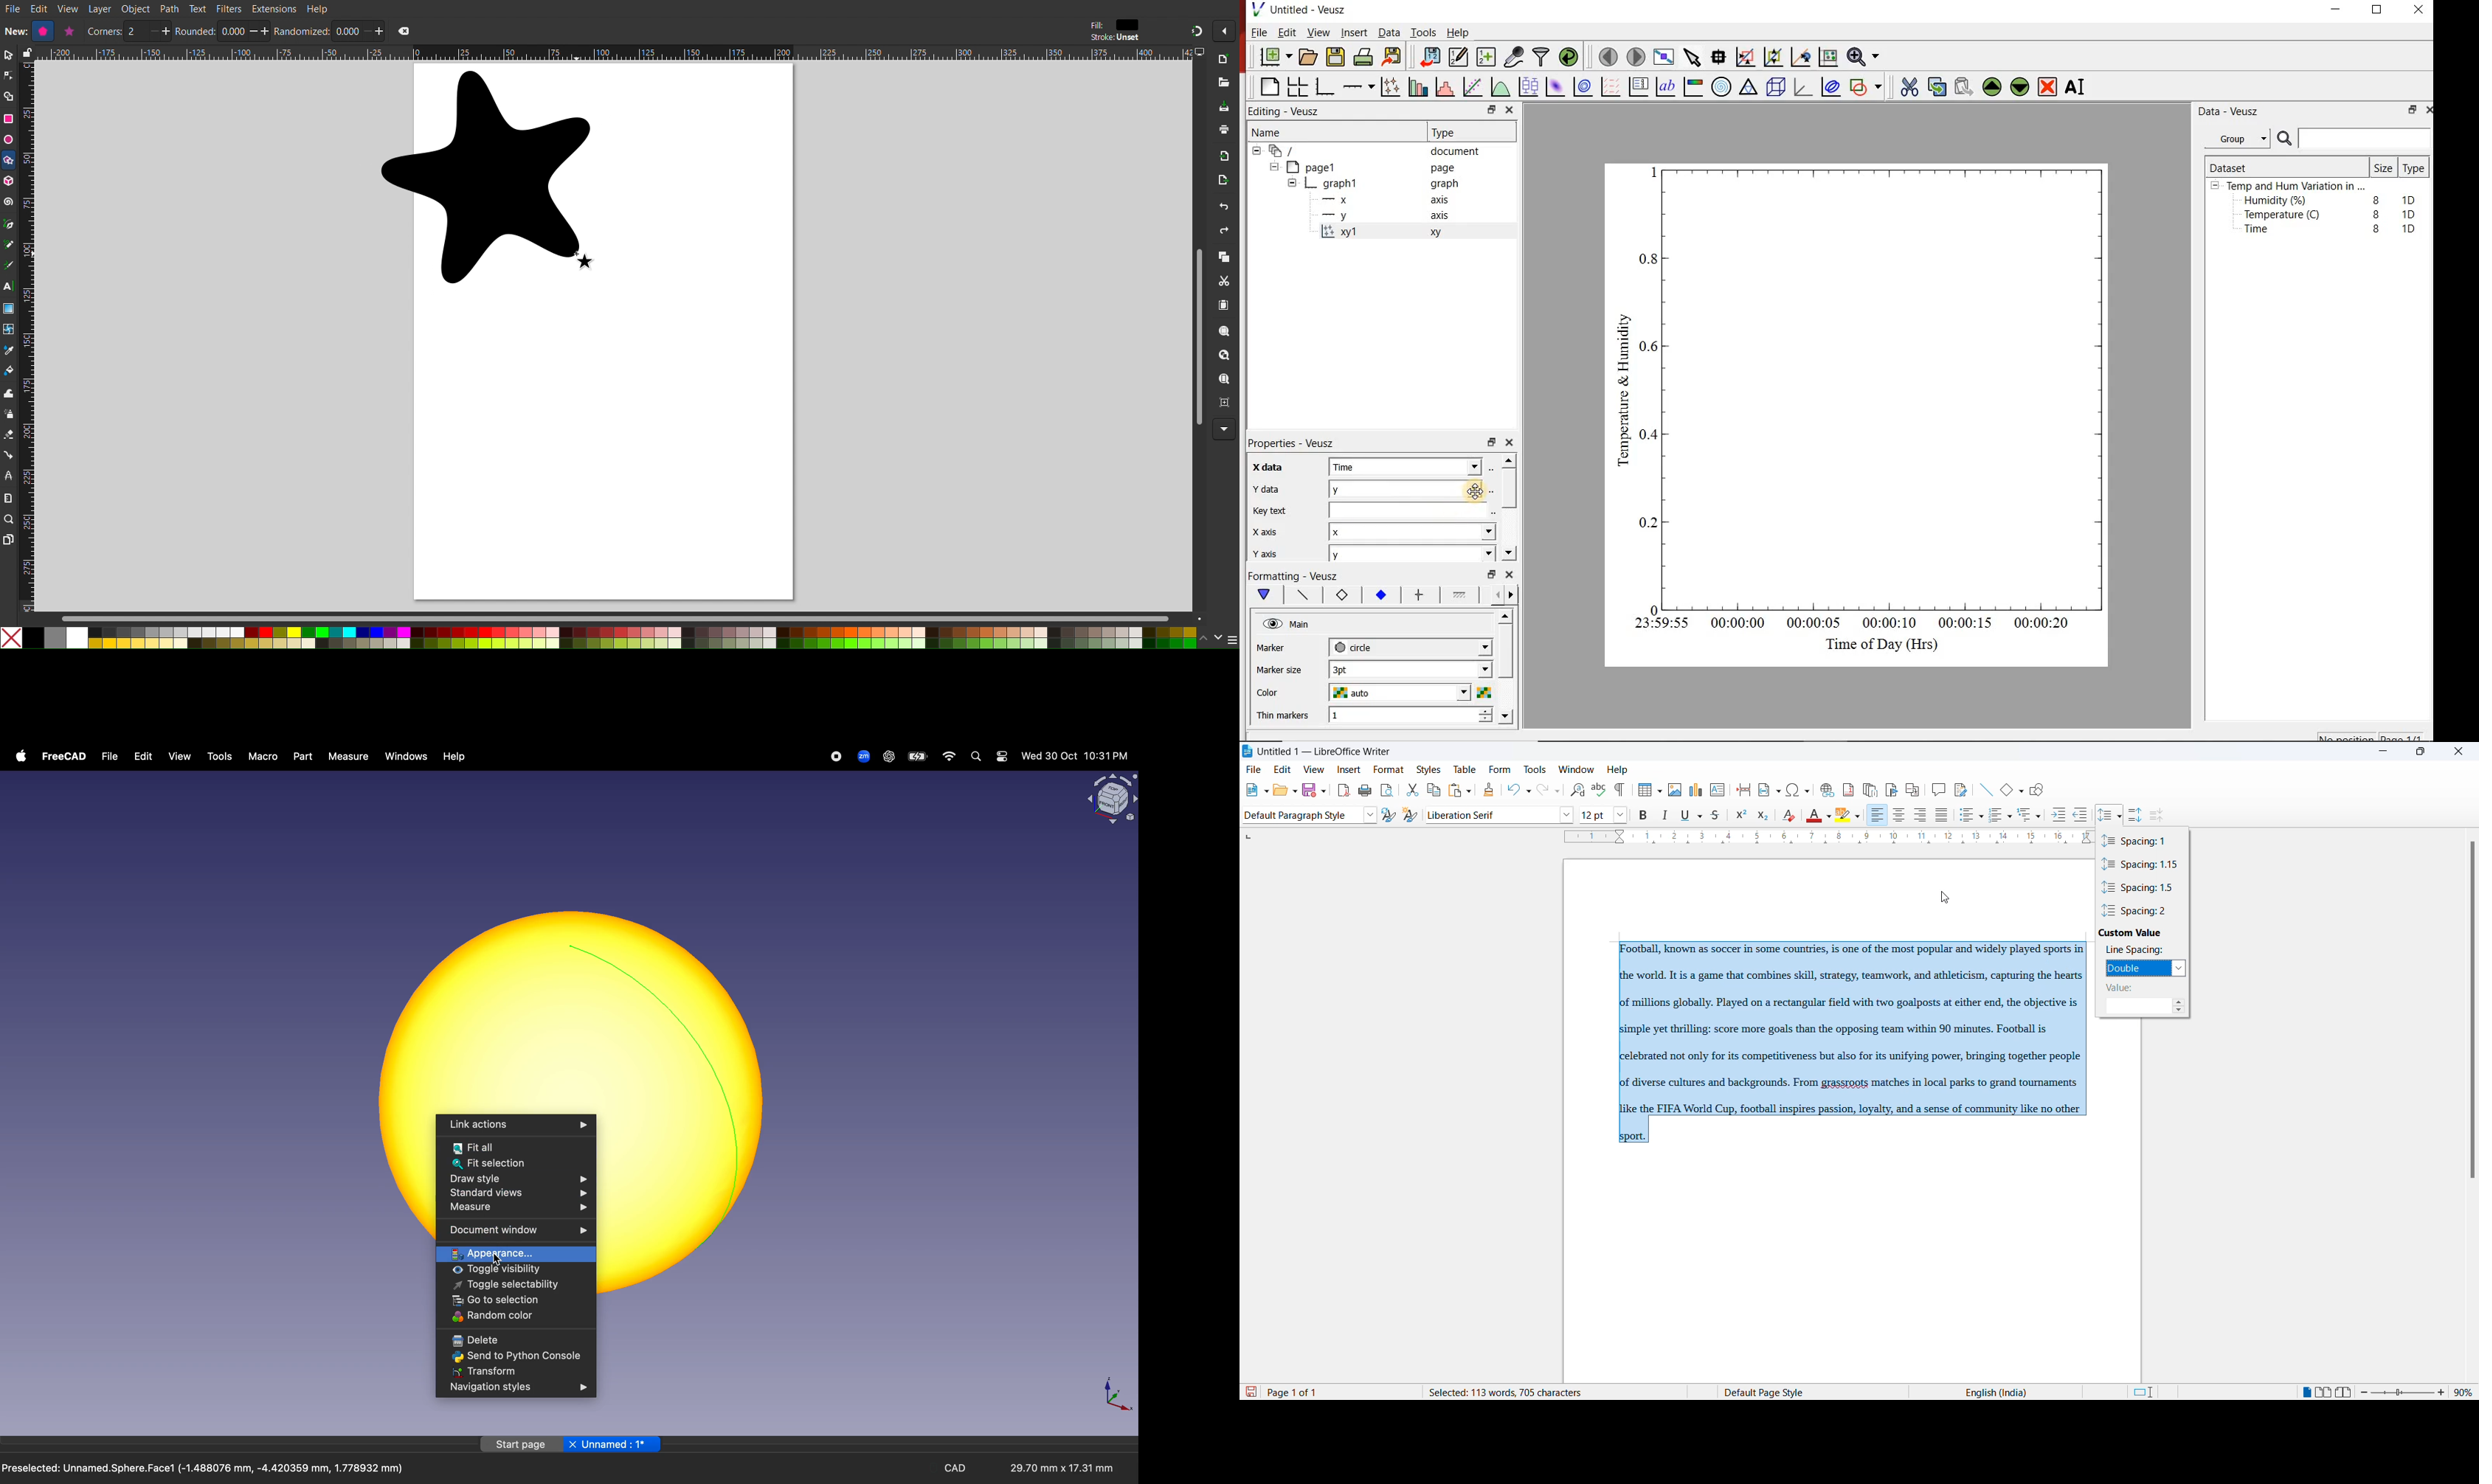 The image size is (2492, 1484). I want to click on Time, so click(2265, 232).